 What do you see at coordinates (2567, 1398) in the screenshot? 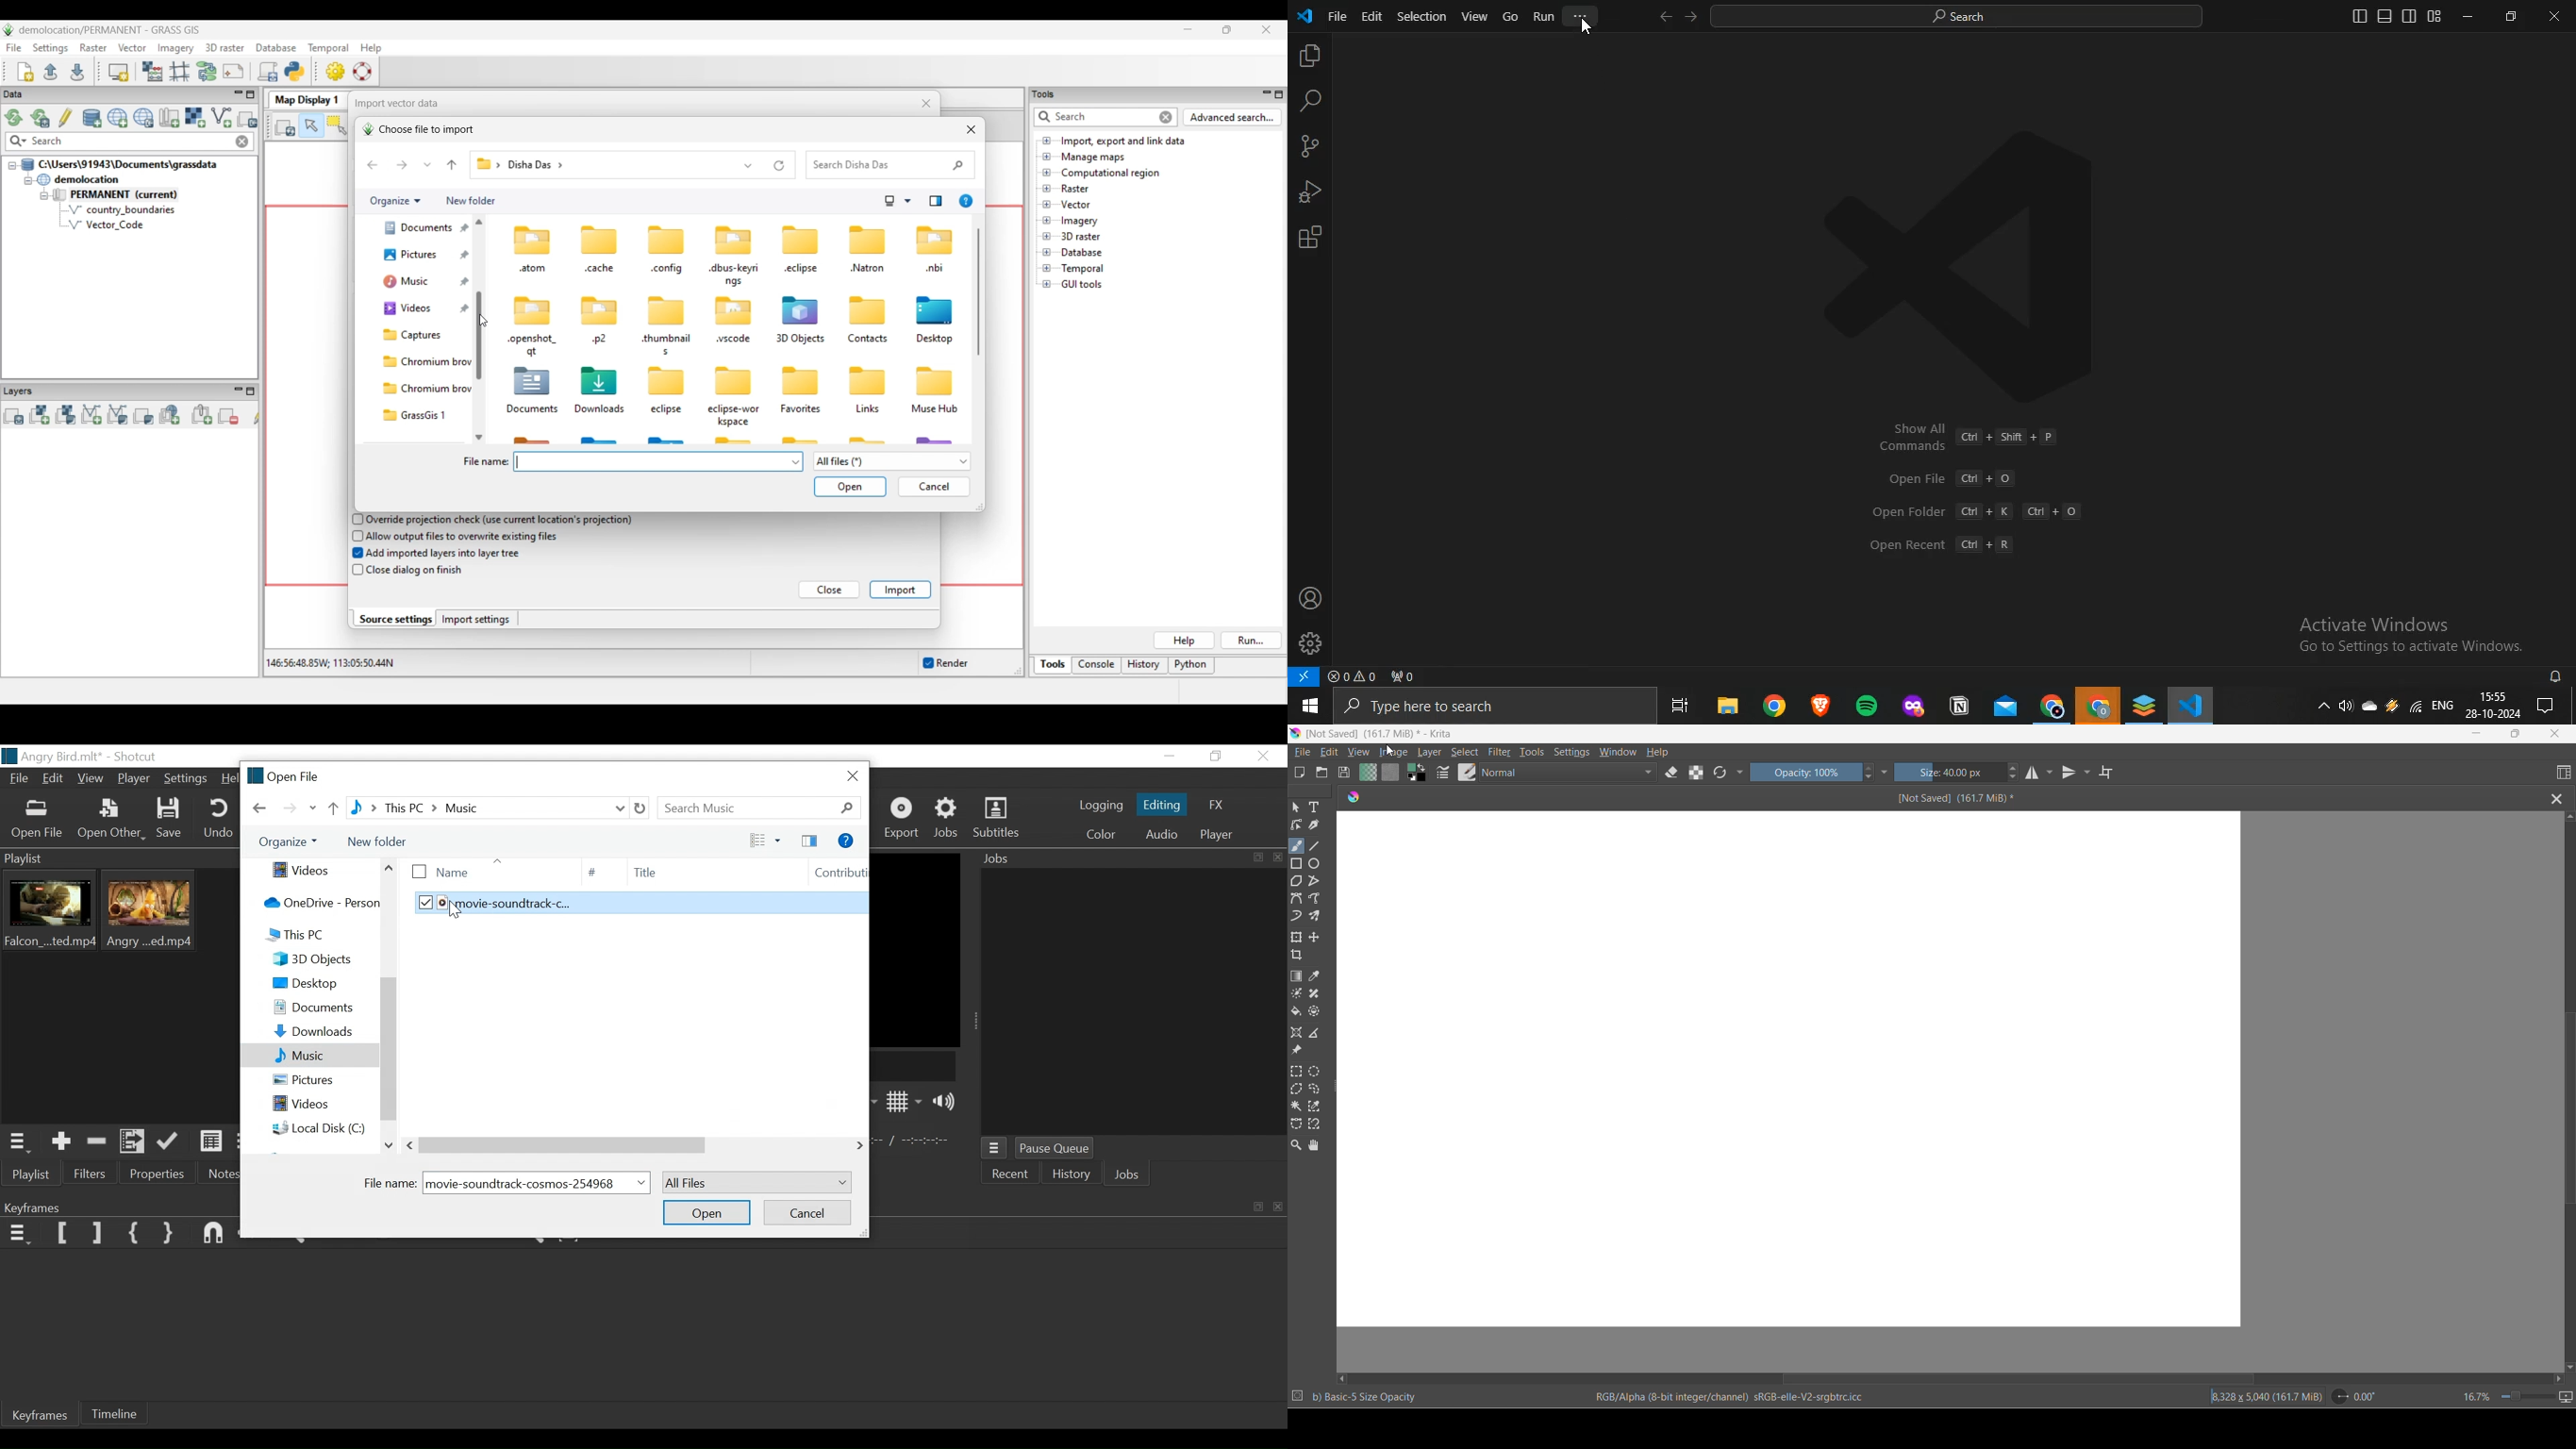
I see `slideshow` at bounding box center [2567, 1398].